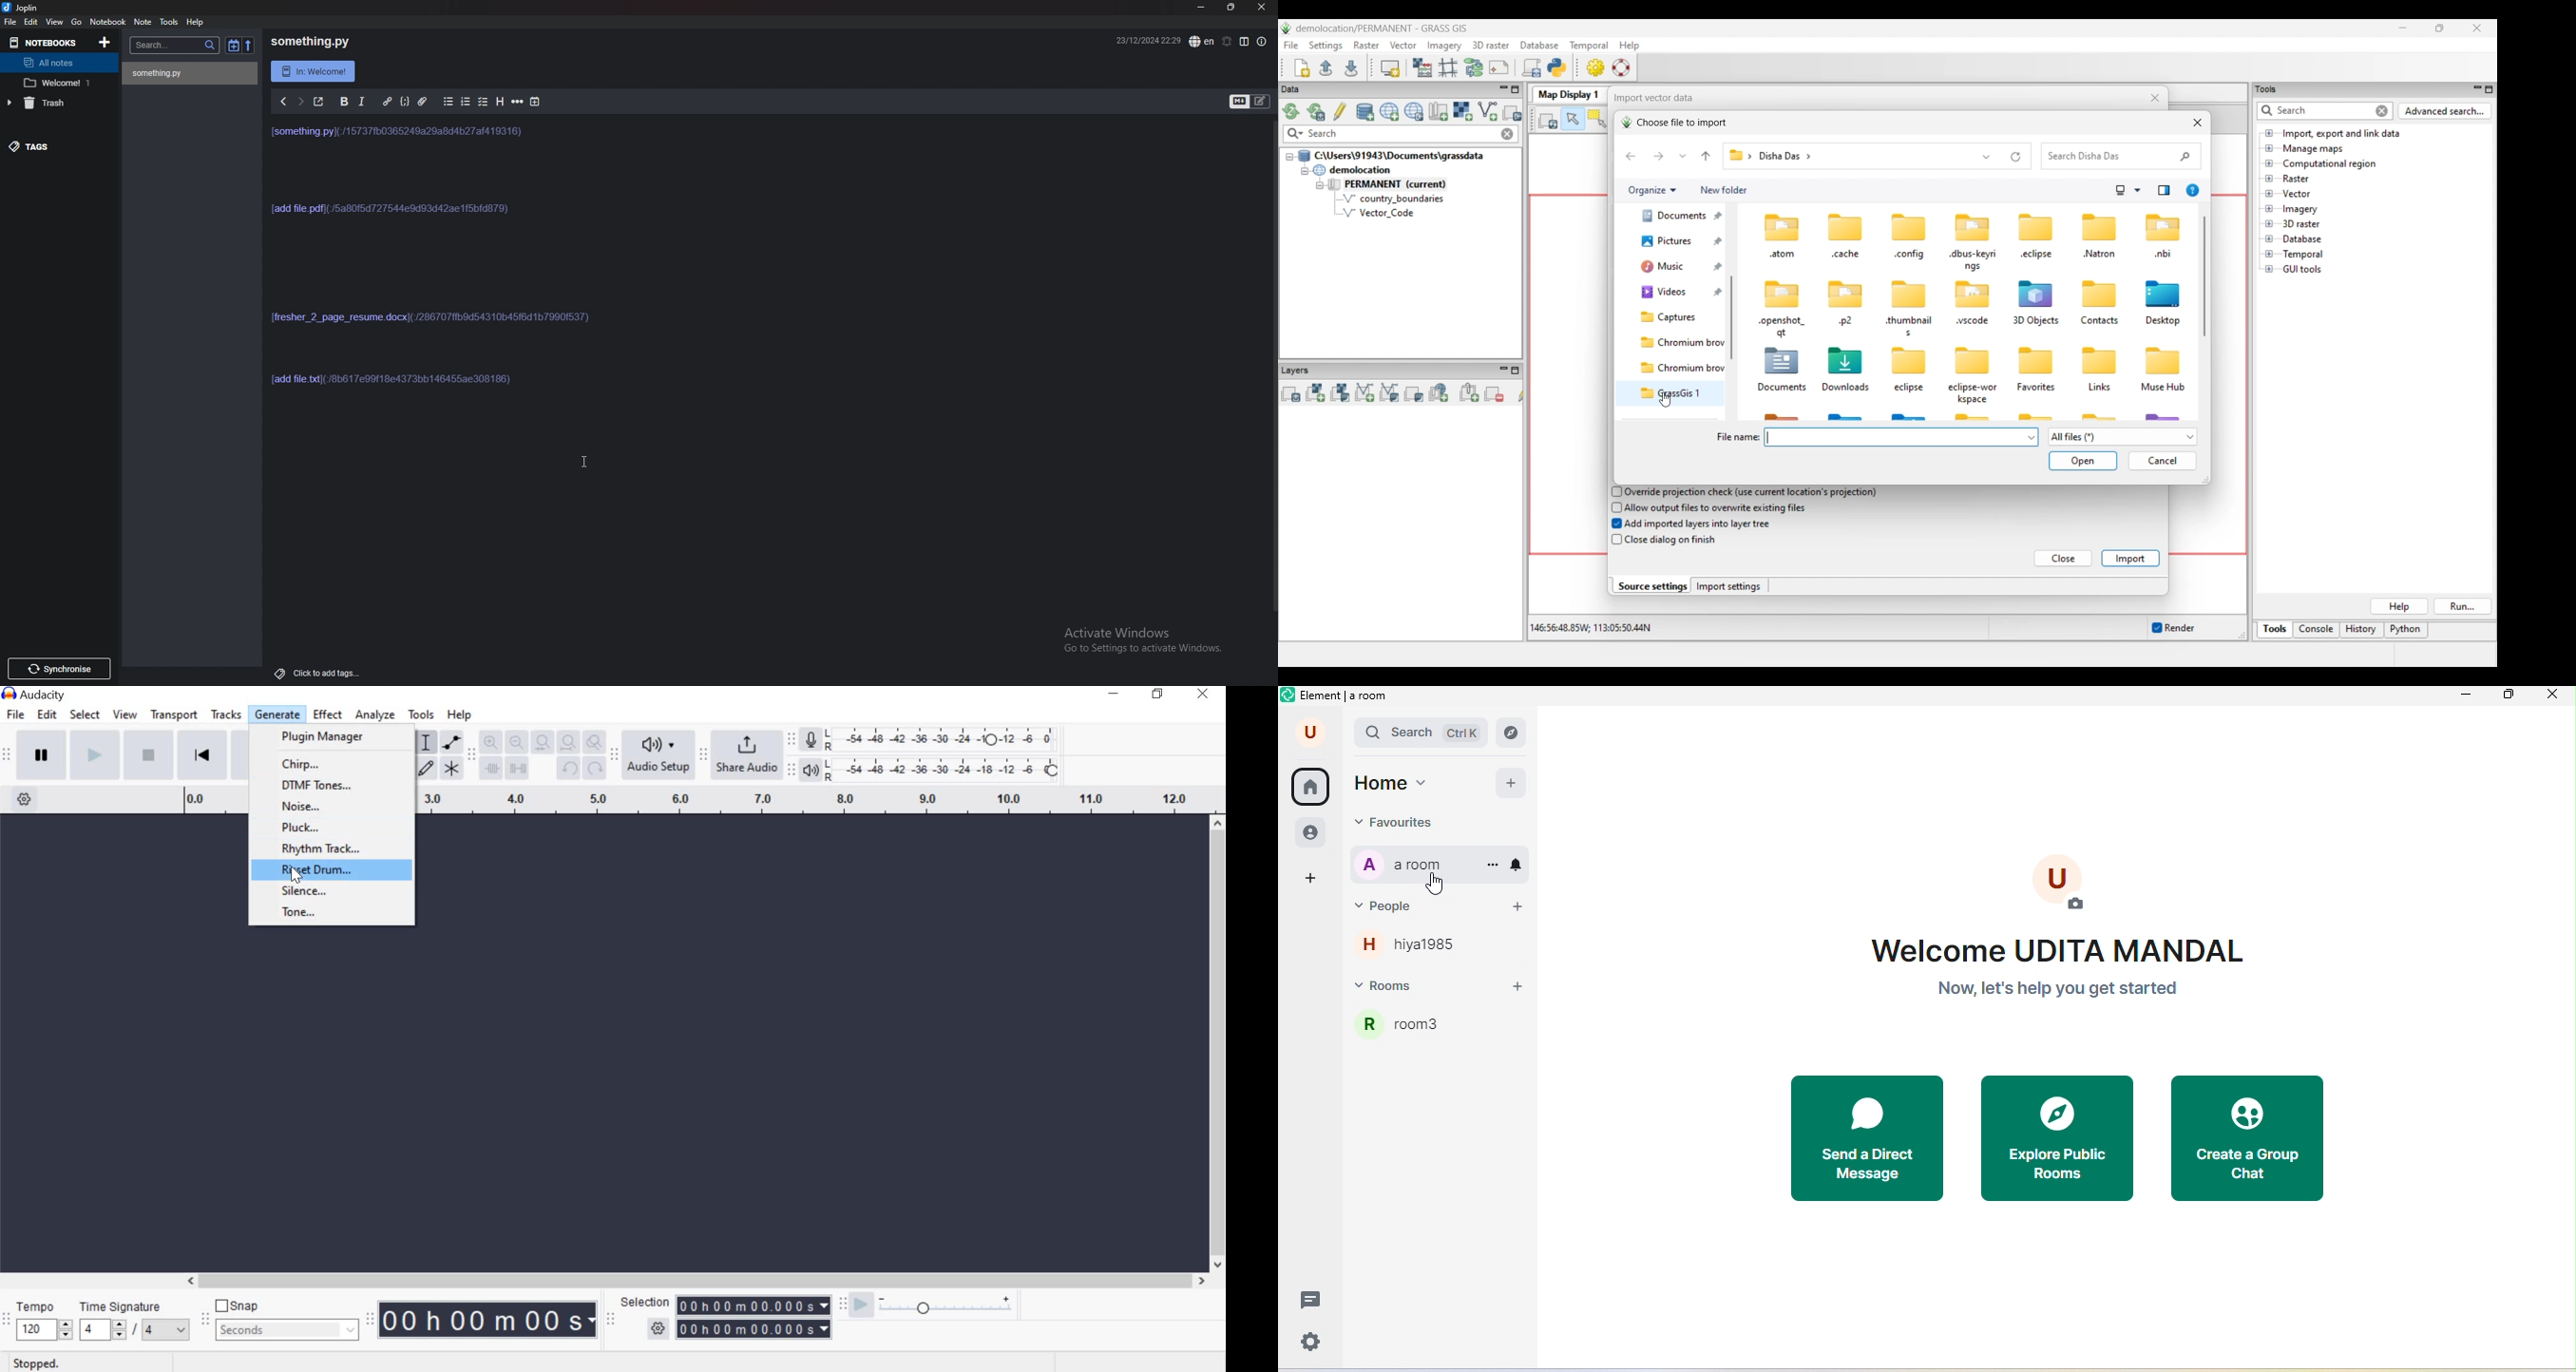 This screenshot has height=1372, width=2576. I want to click on plugin manager, so click(326, 738).